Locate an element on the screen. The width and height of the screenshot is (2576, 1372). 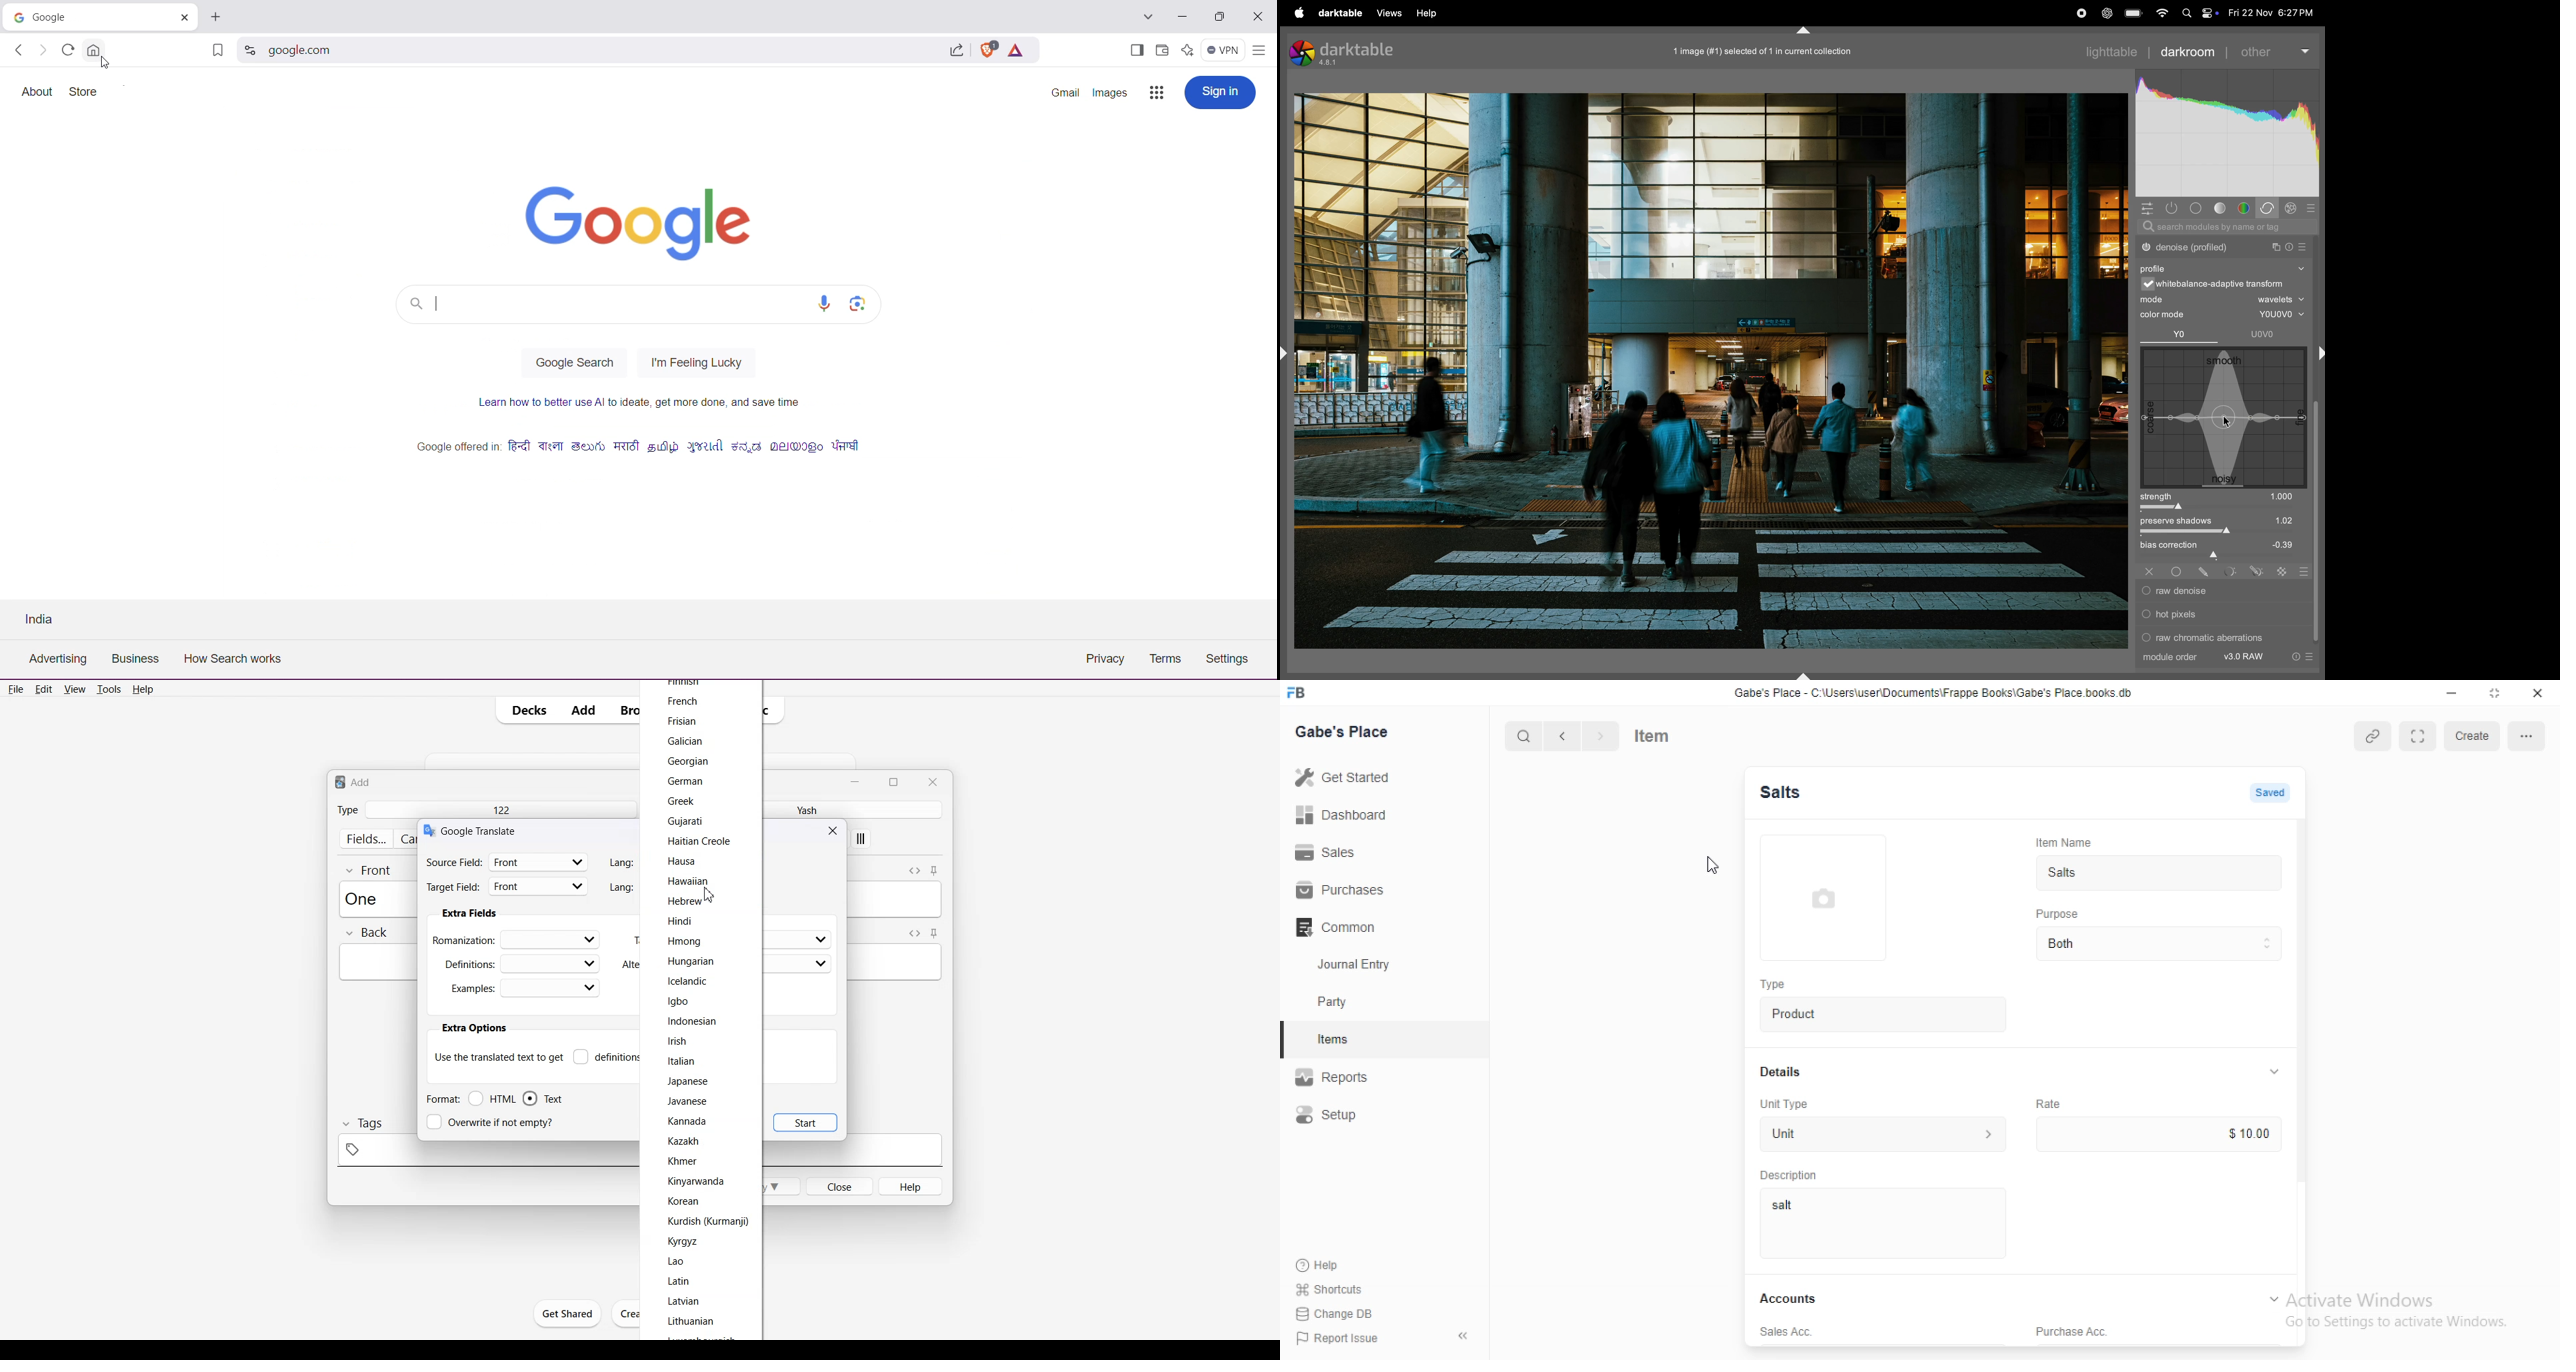
Both is located at coordinates (2065, 945).